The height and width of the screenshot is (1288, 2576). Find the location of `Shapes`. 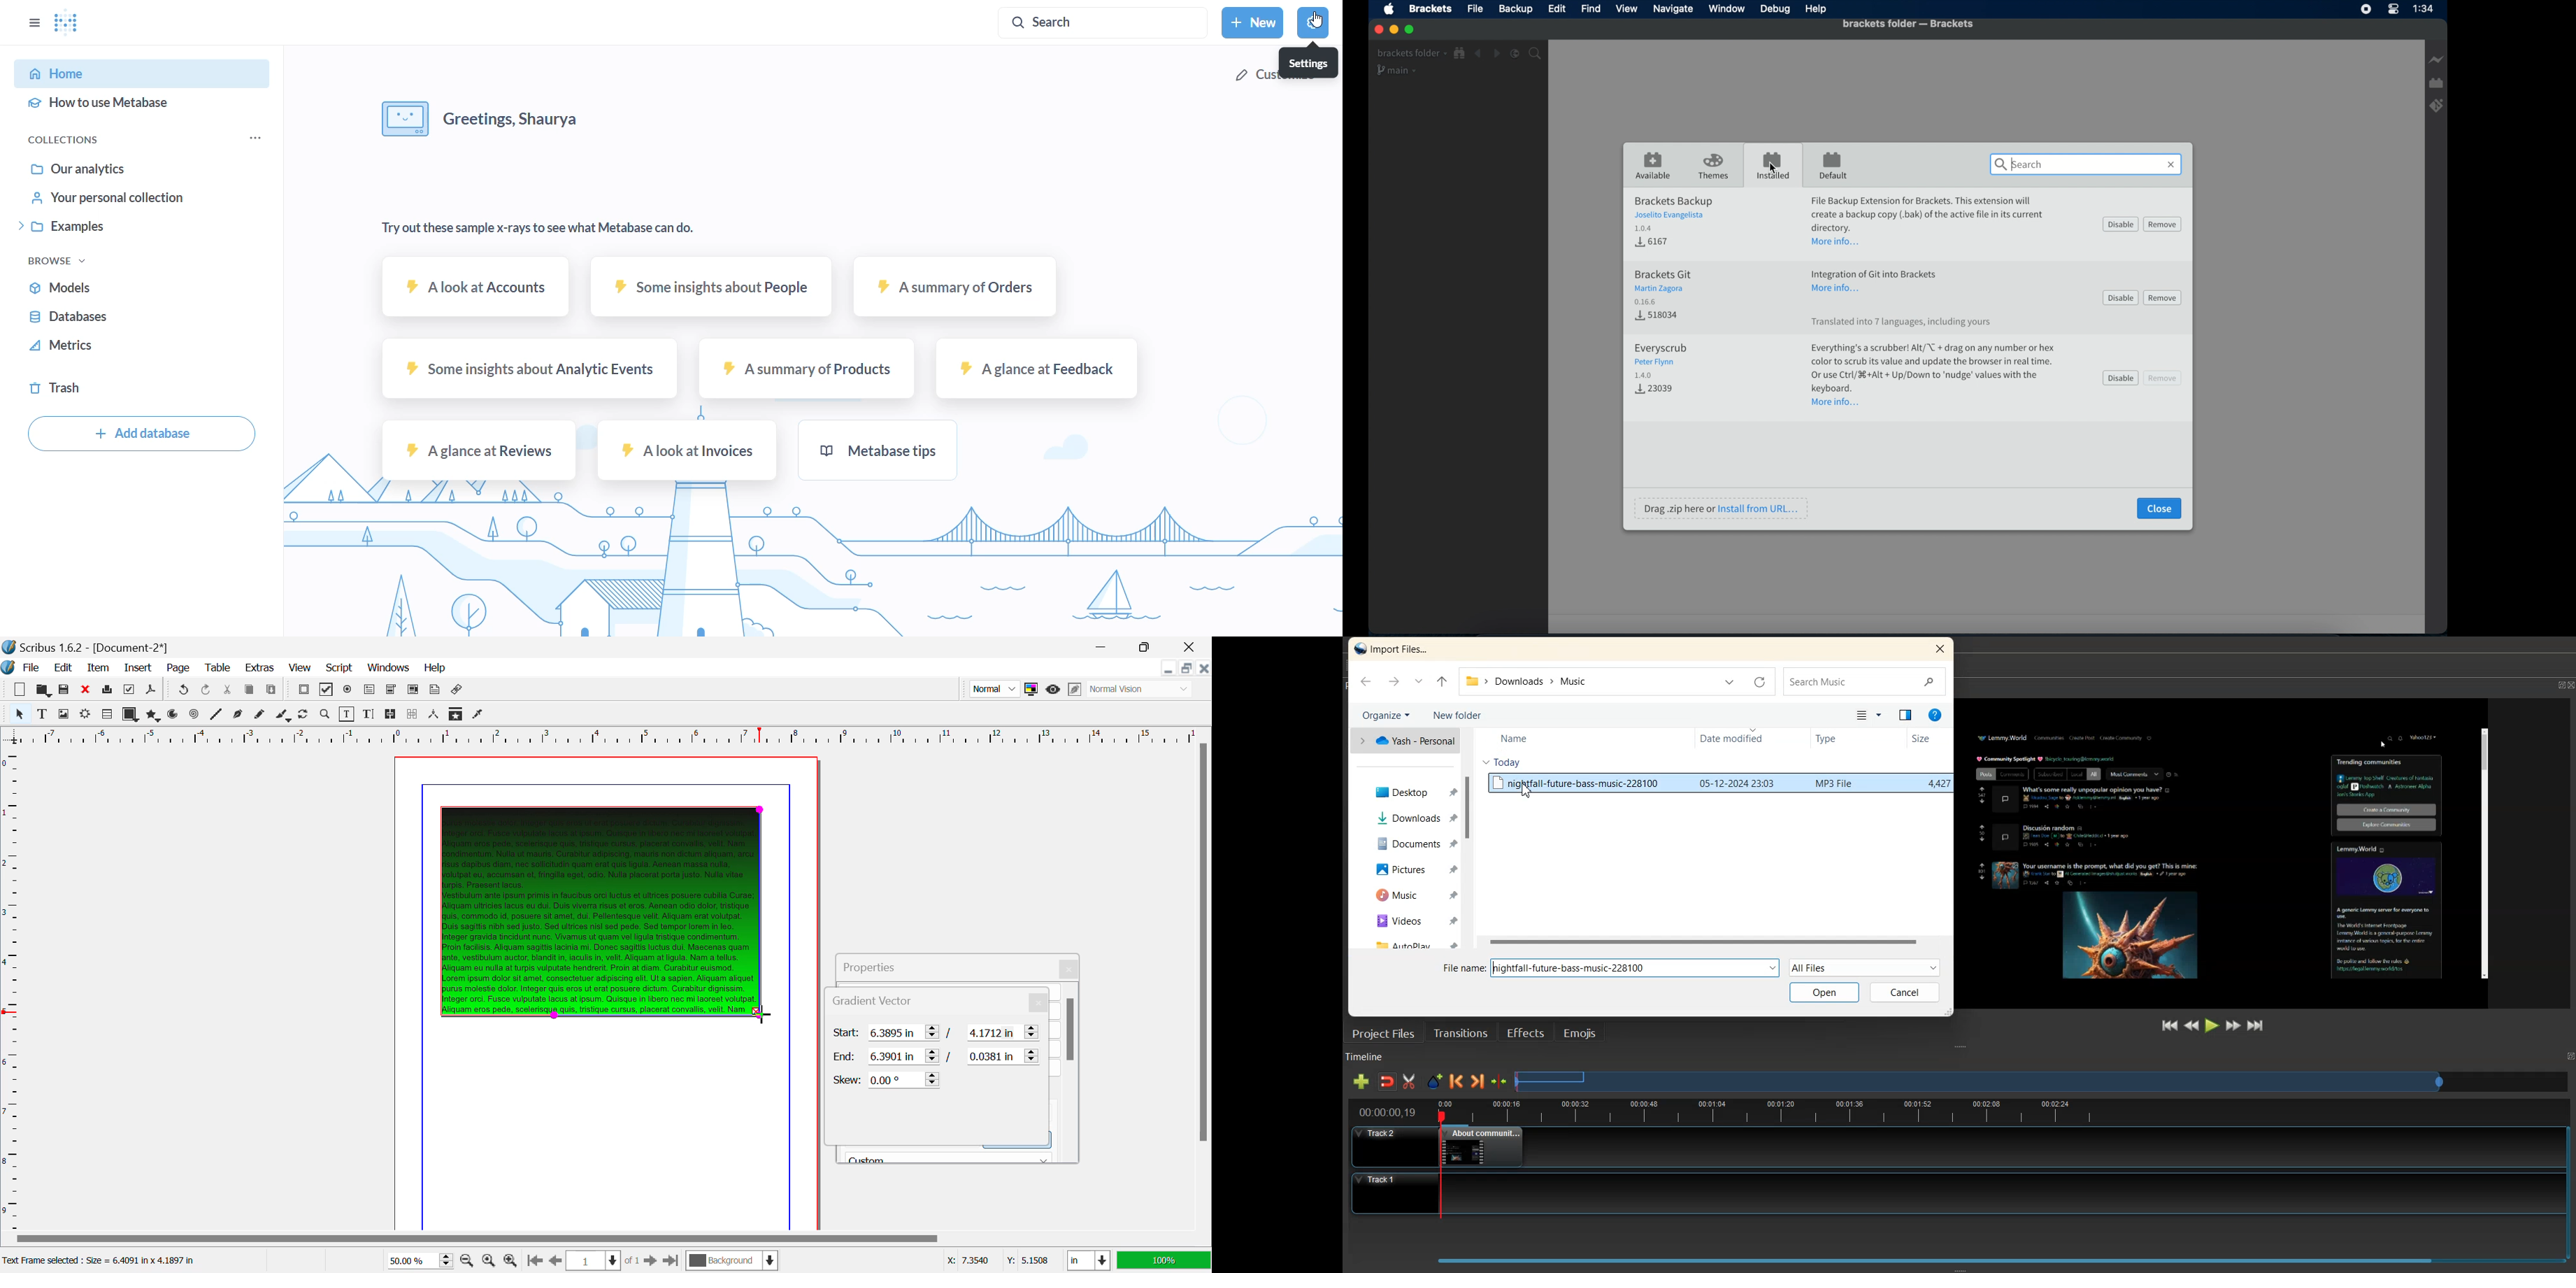

Shapes is located at coordinates (130, 714).